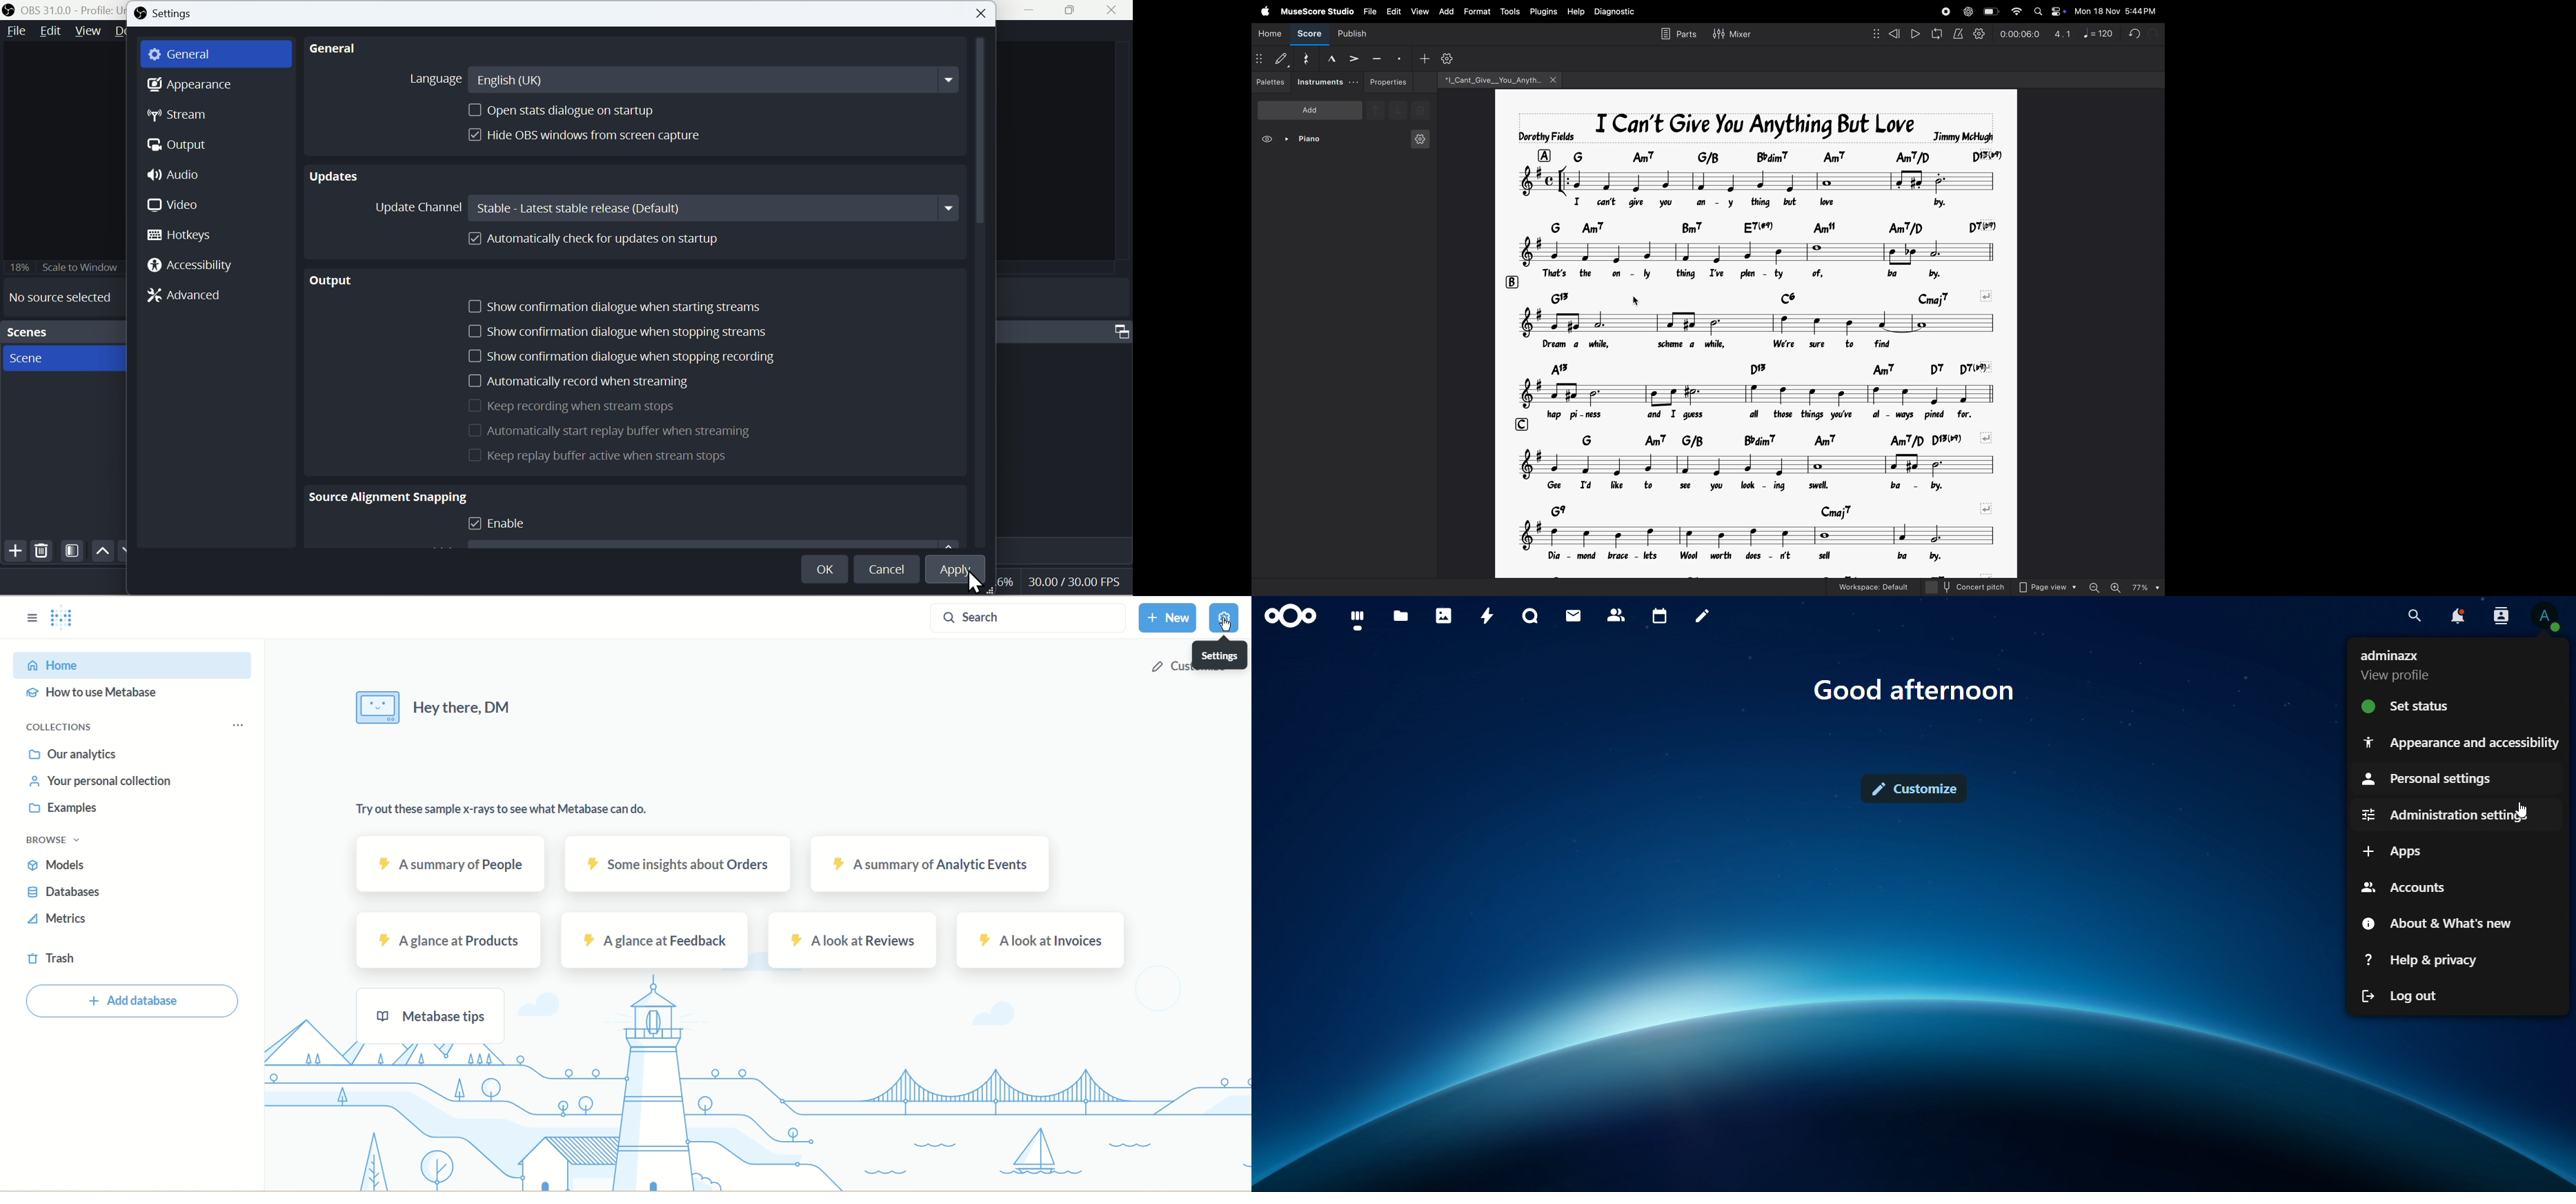 This screenshot has width=2576, height=1204. What do you see at coordinates (431, 78) in the screenshot?
I see `Language` at bounding box center [431, 78].